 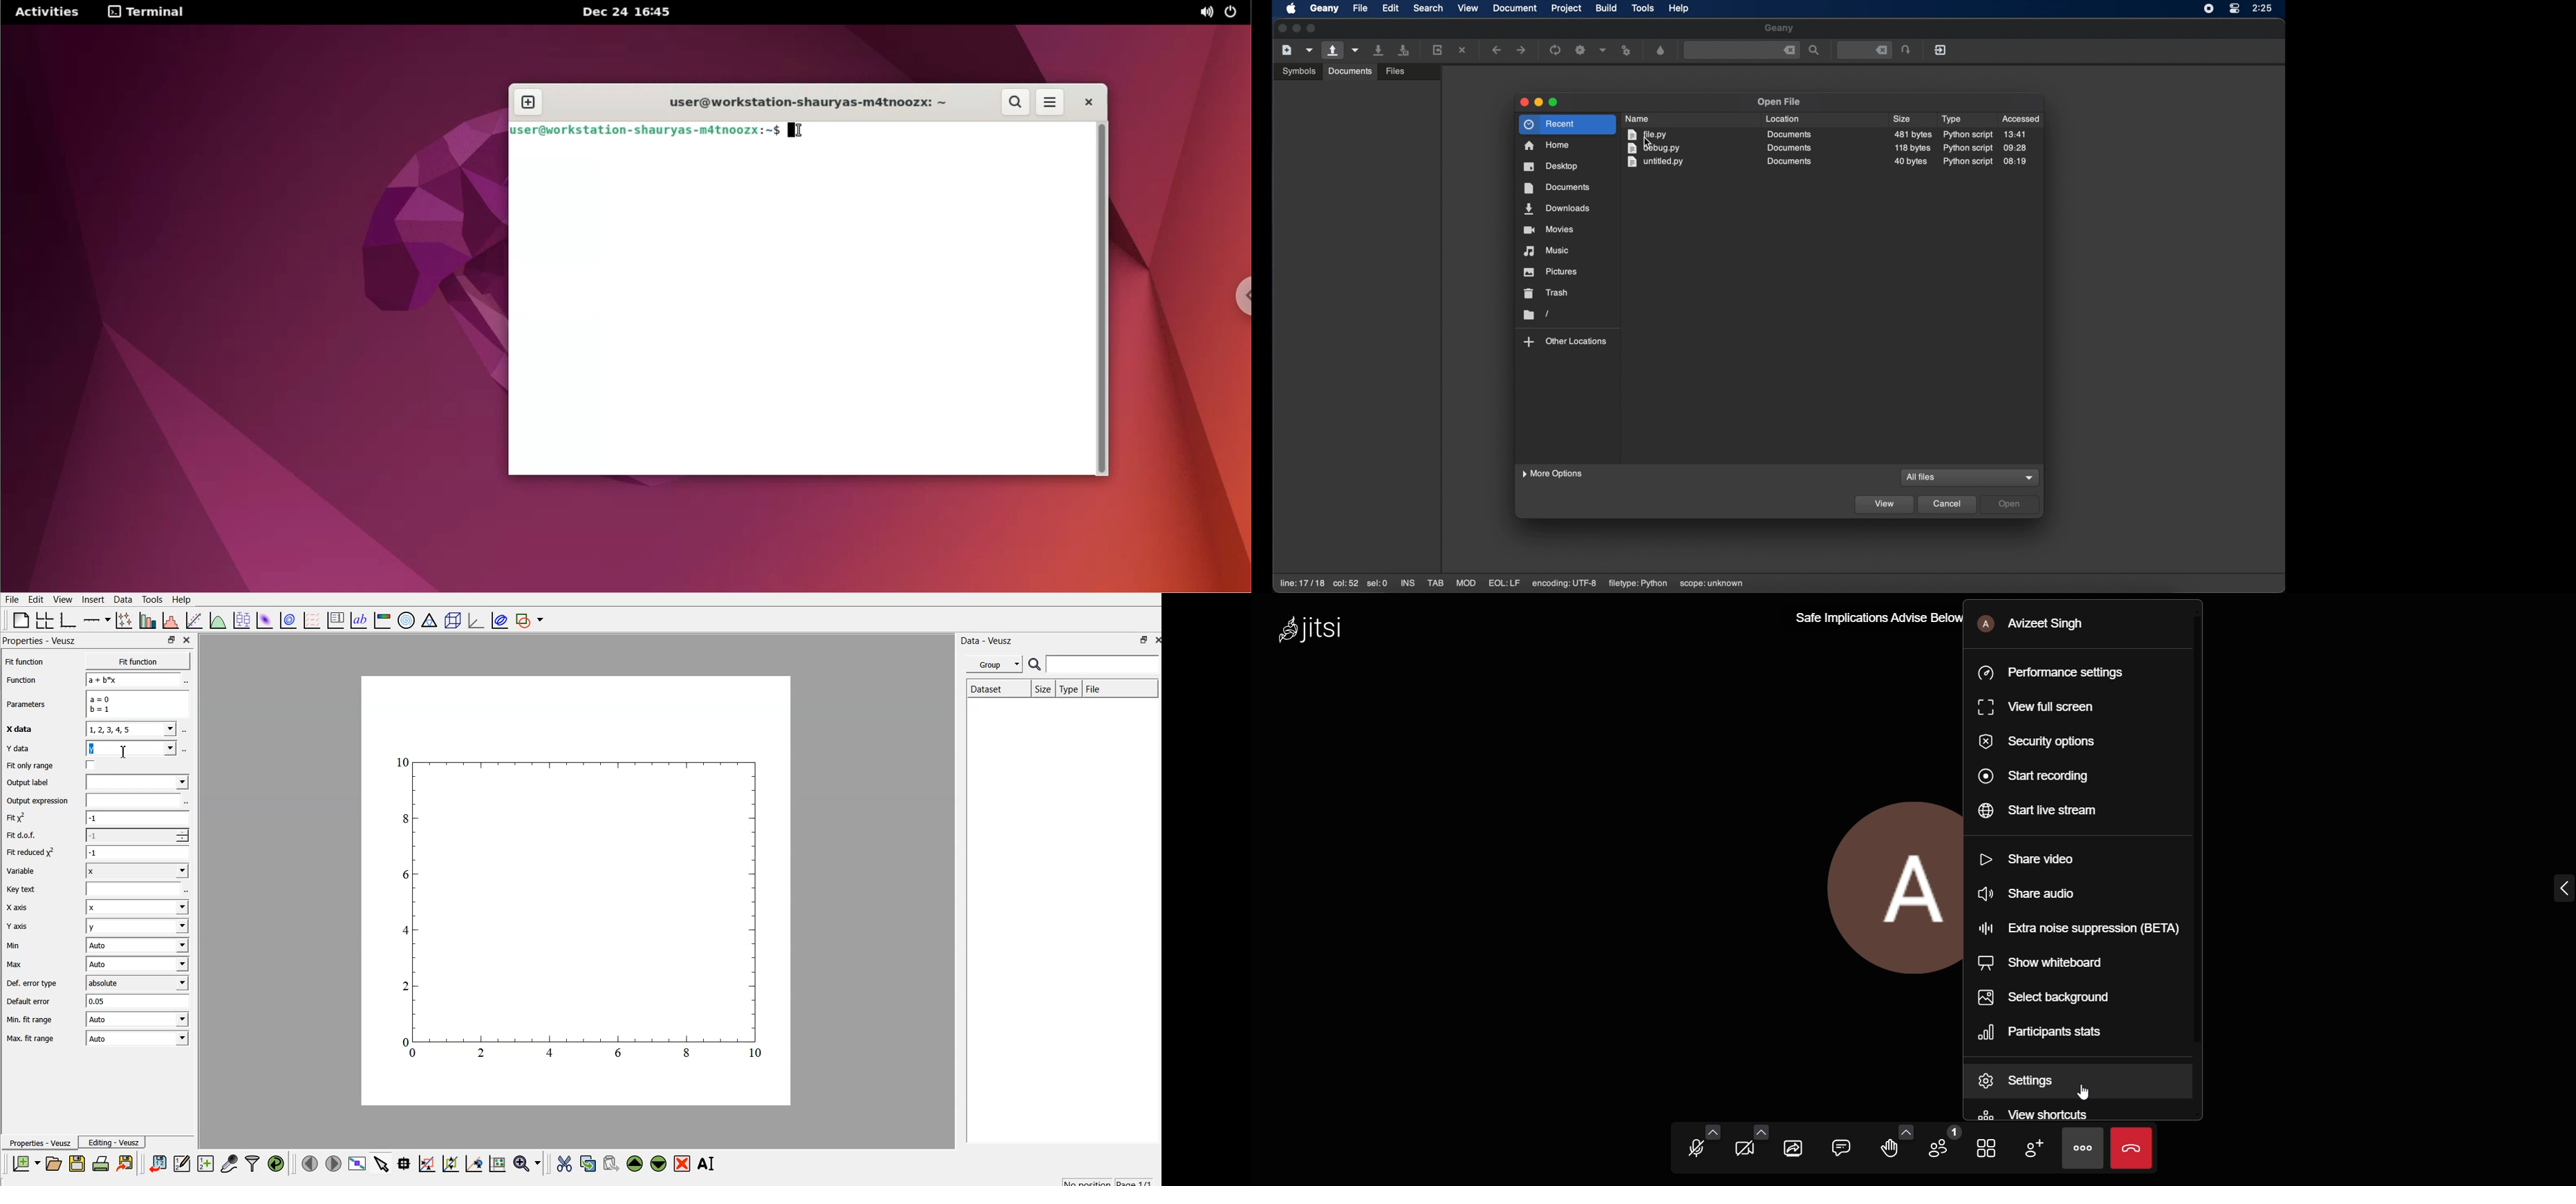 I want to click on navigate forward a location, so click(x=1522, y=51).